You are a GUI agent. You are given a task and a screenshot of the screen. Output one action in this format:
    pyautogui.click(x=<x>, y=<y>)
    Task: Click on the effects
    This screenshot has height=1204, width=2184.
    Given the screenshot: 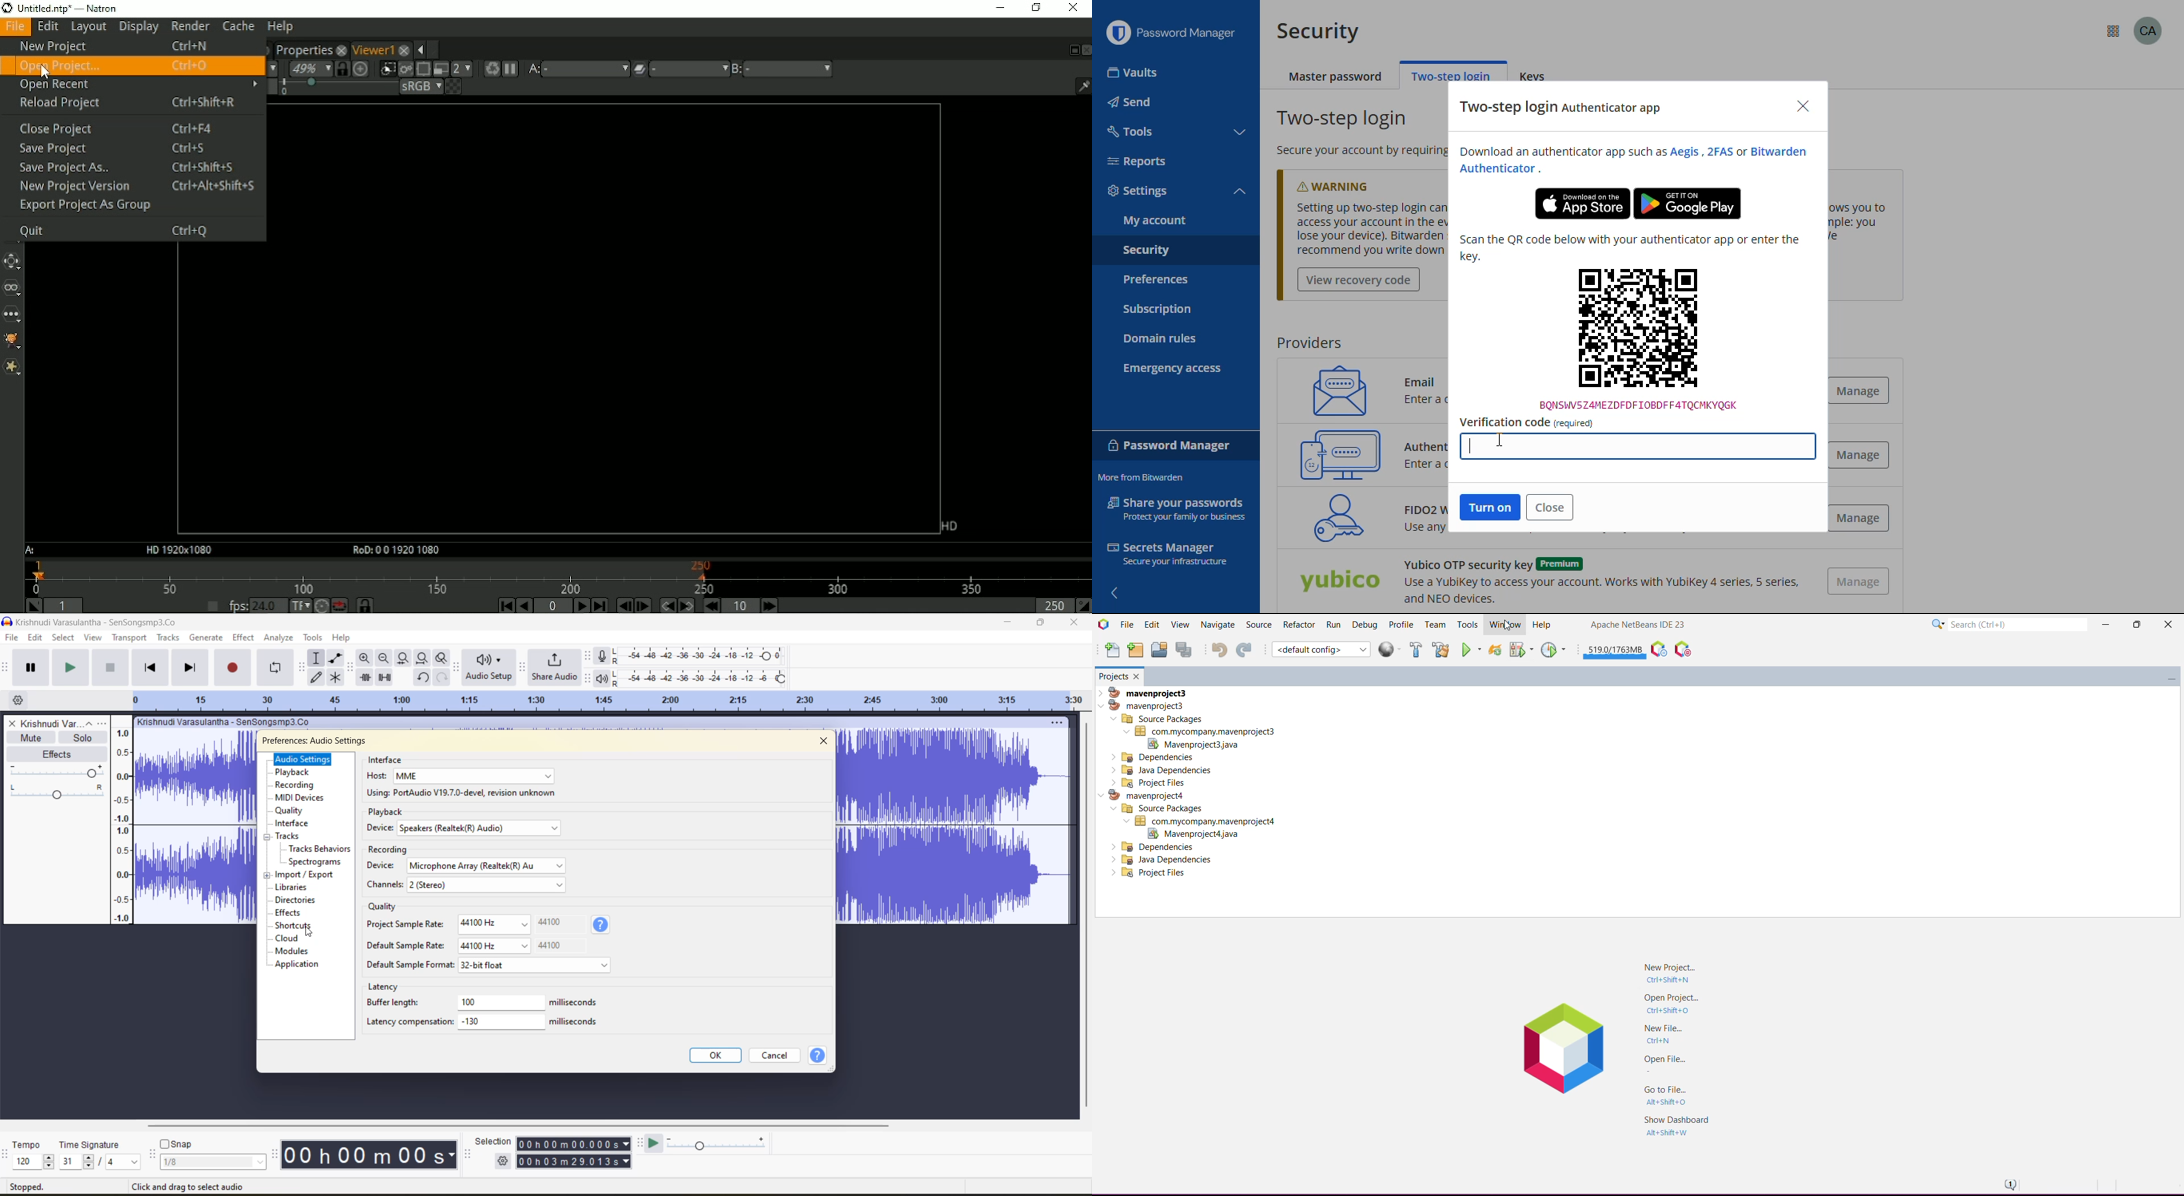 What is the action you would take?
    pyautogui.click(x=60, y=754)
    